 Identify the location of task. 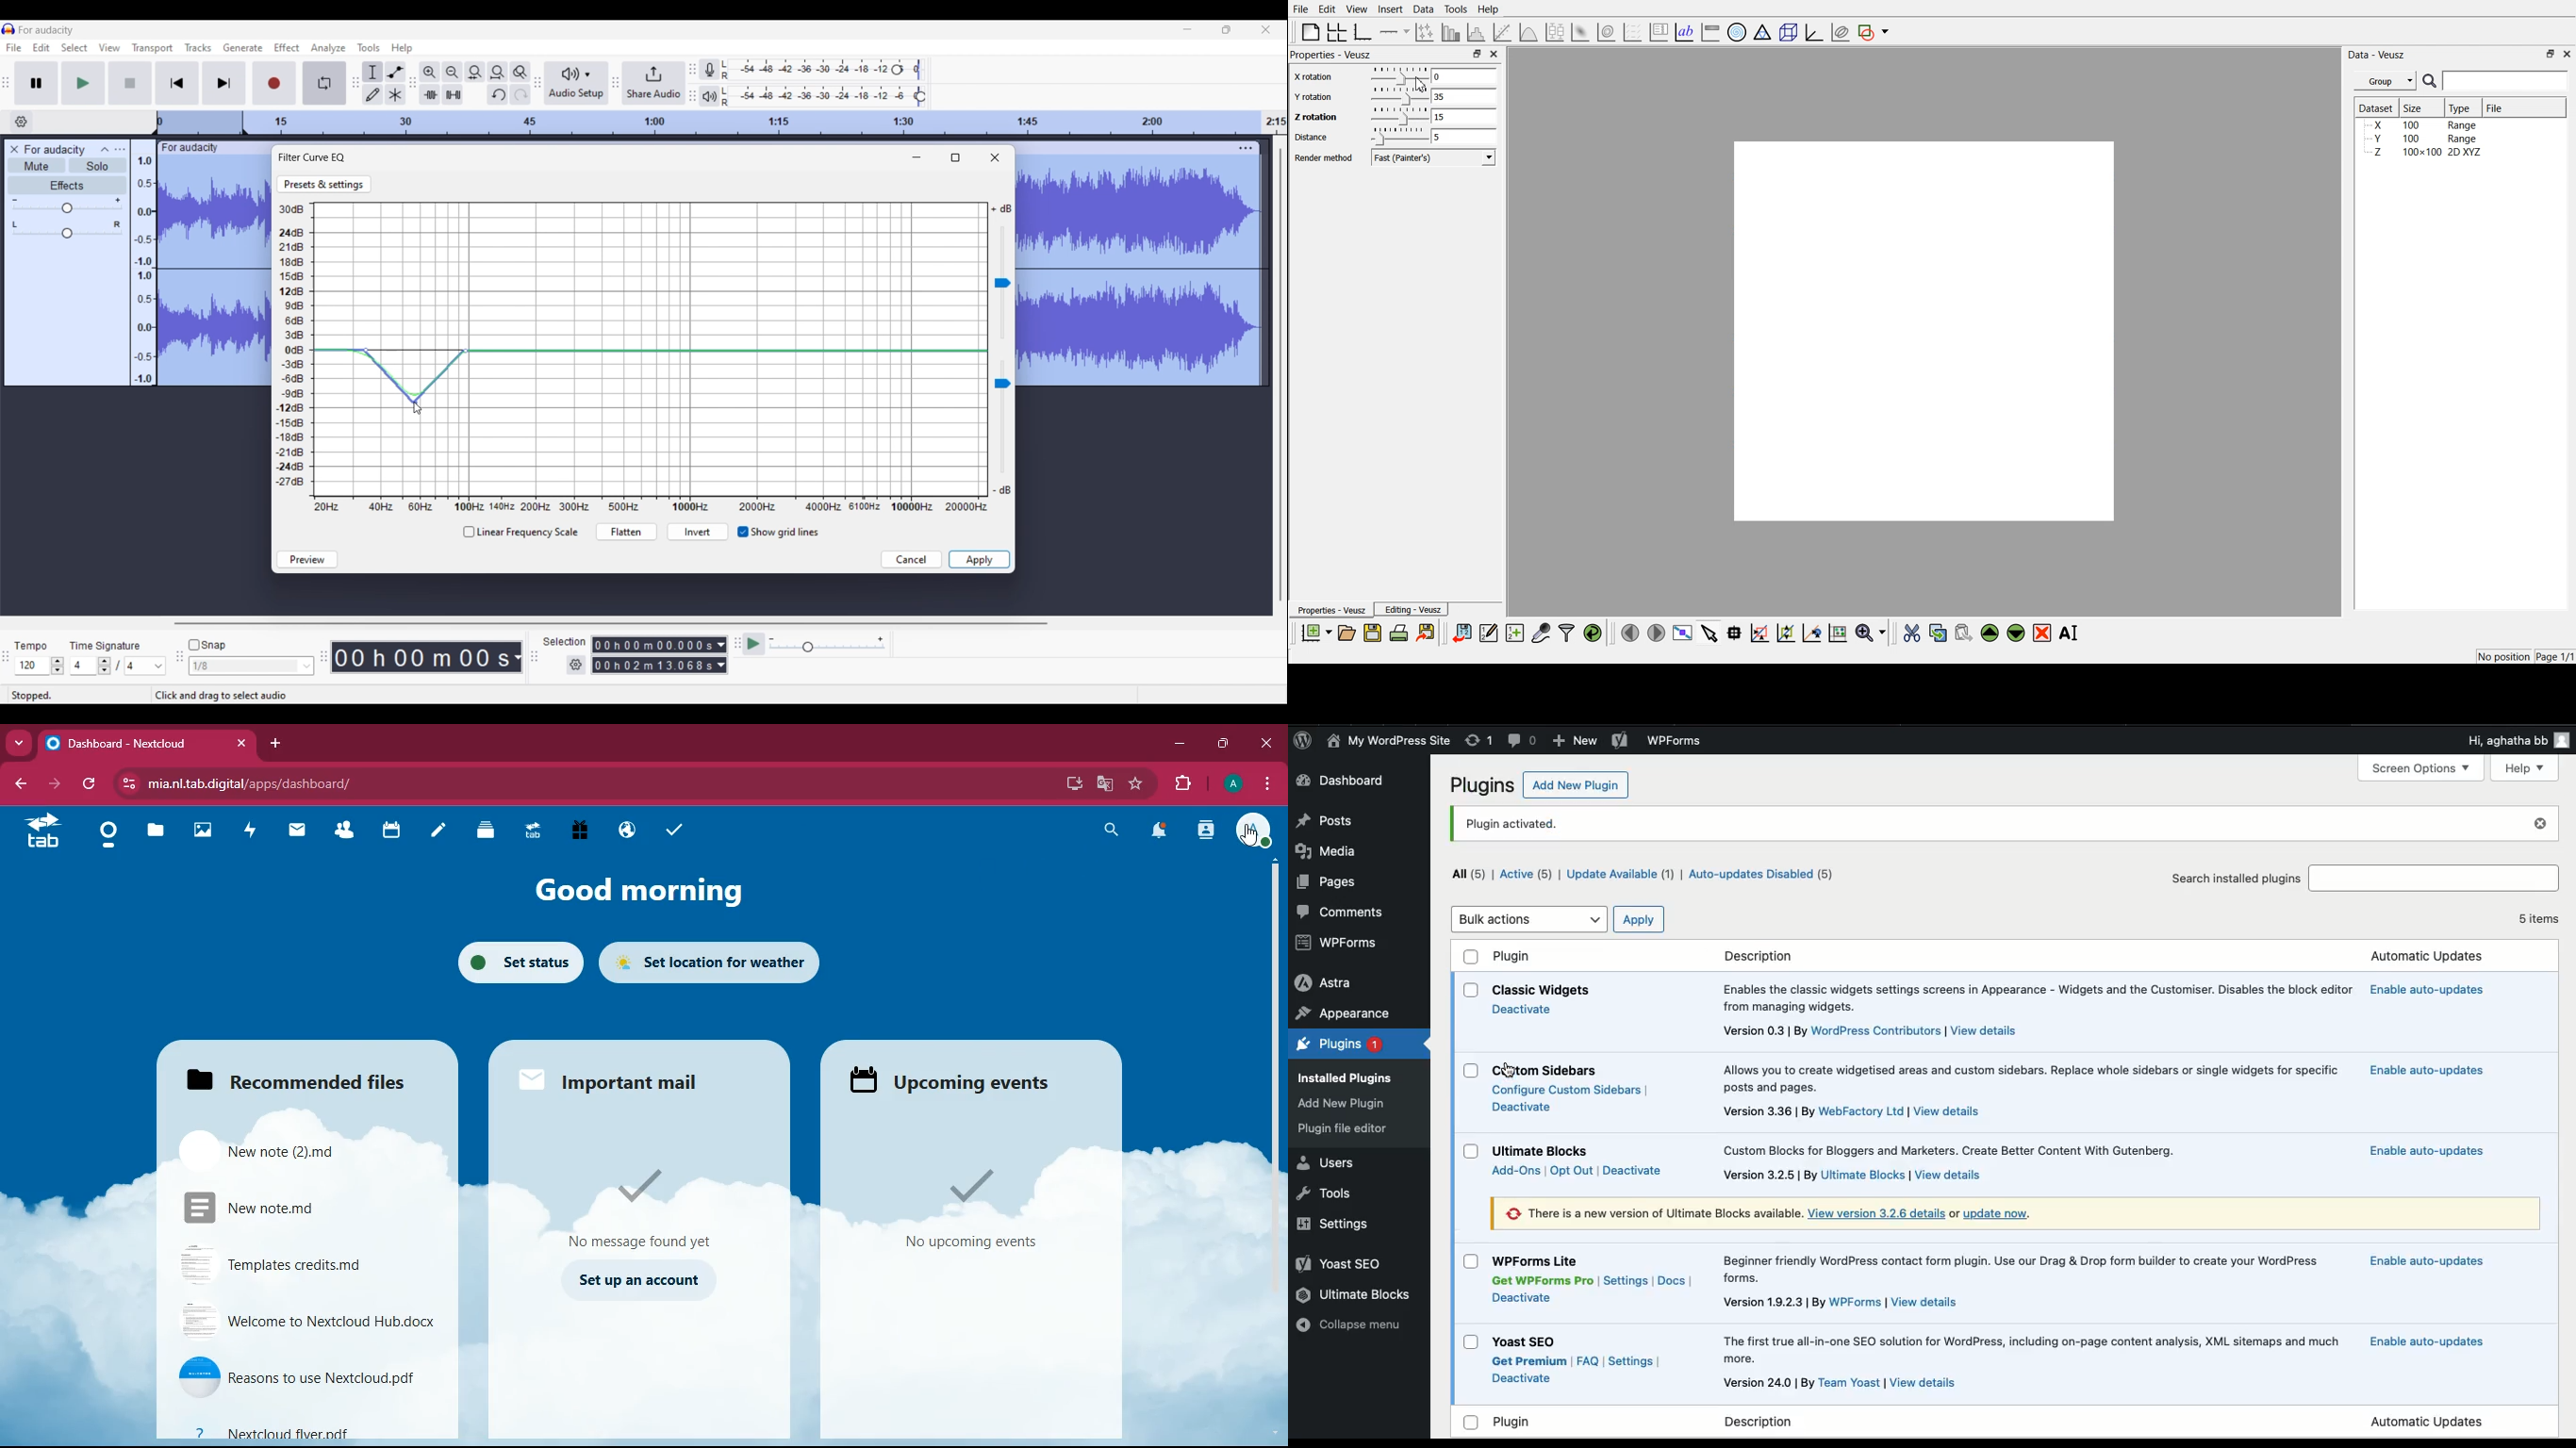
(670, 830).